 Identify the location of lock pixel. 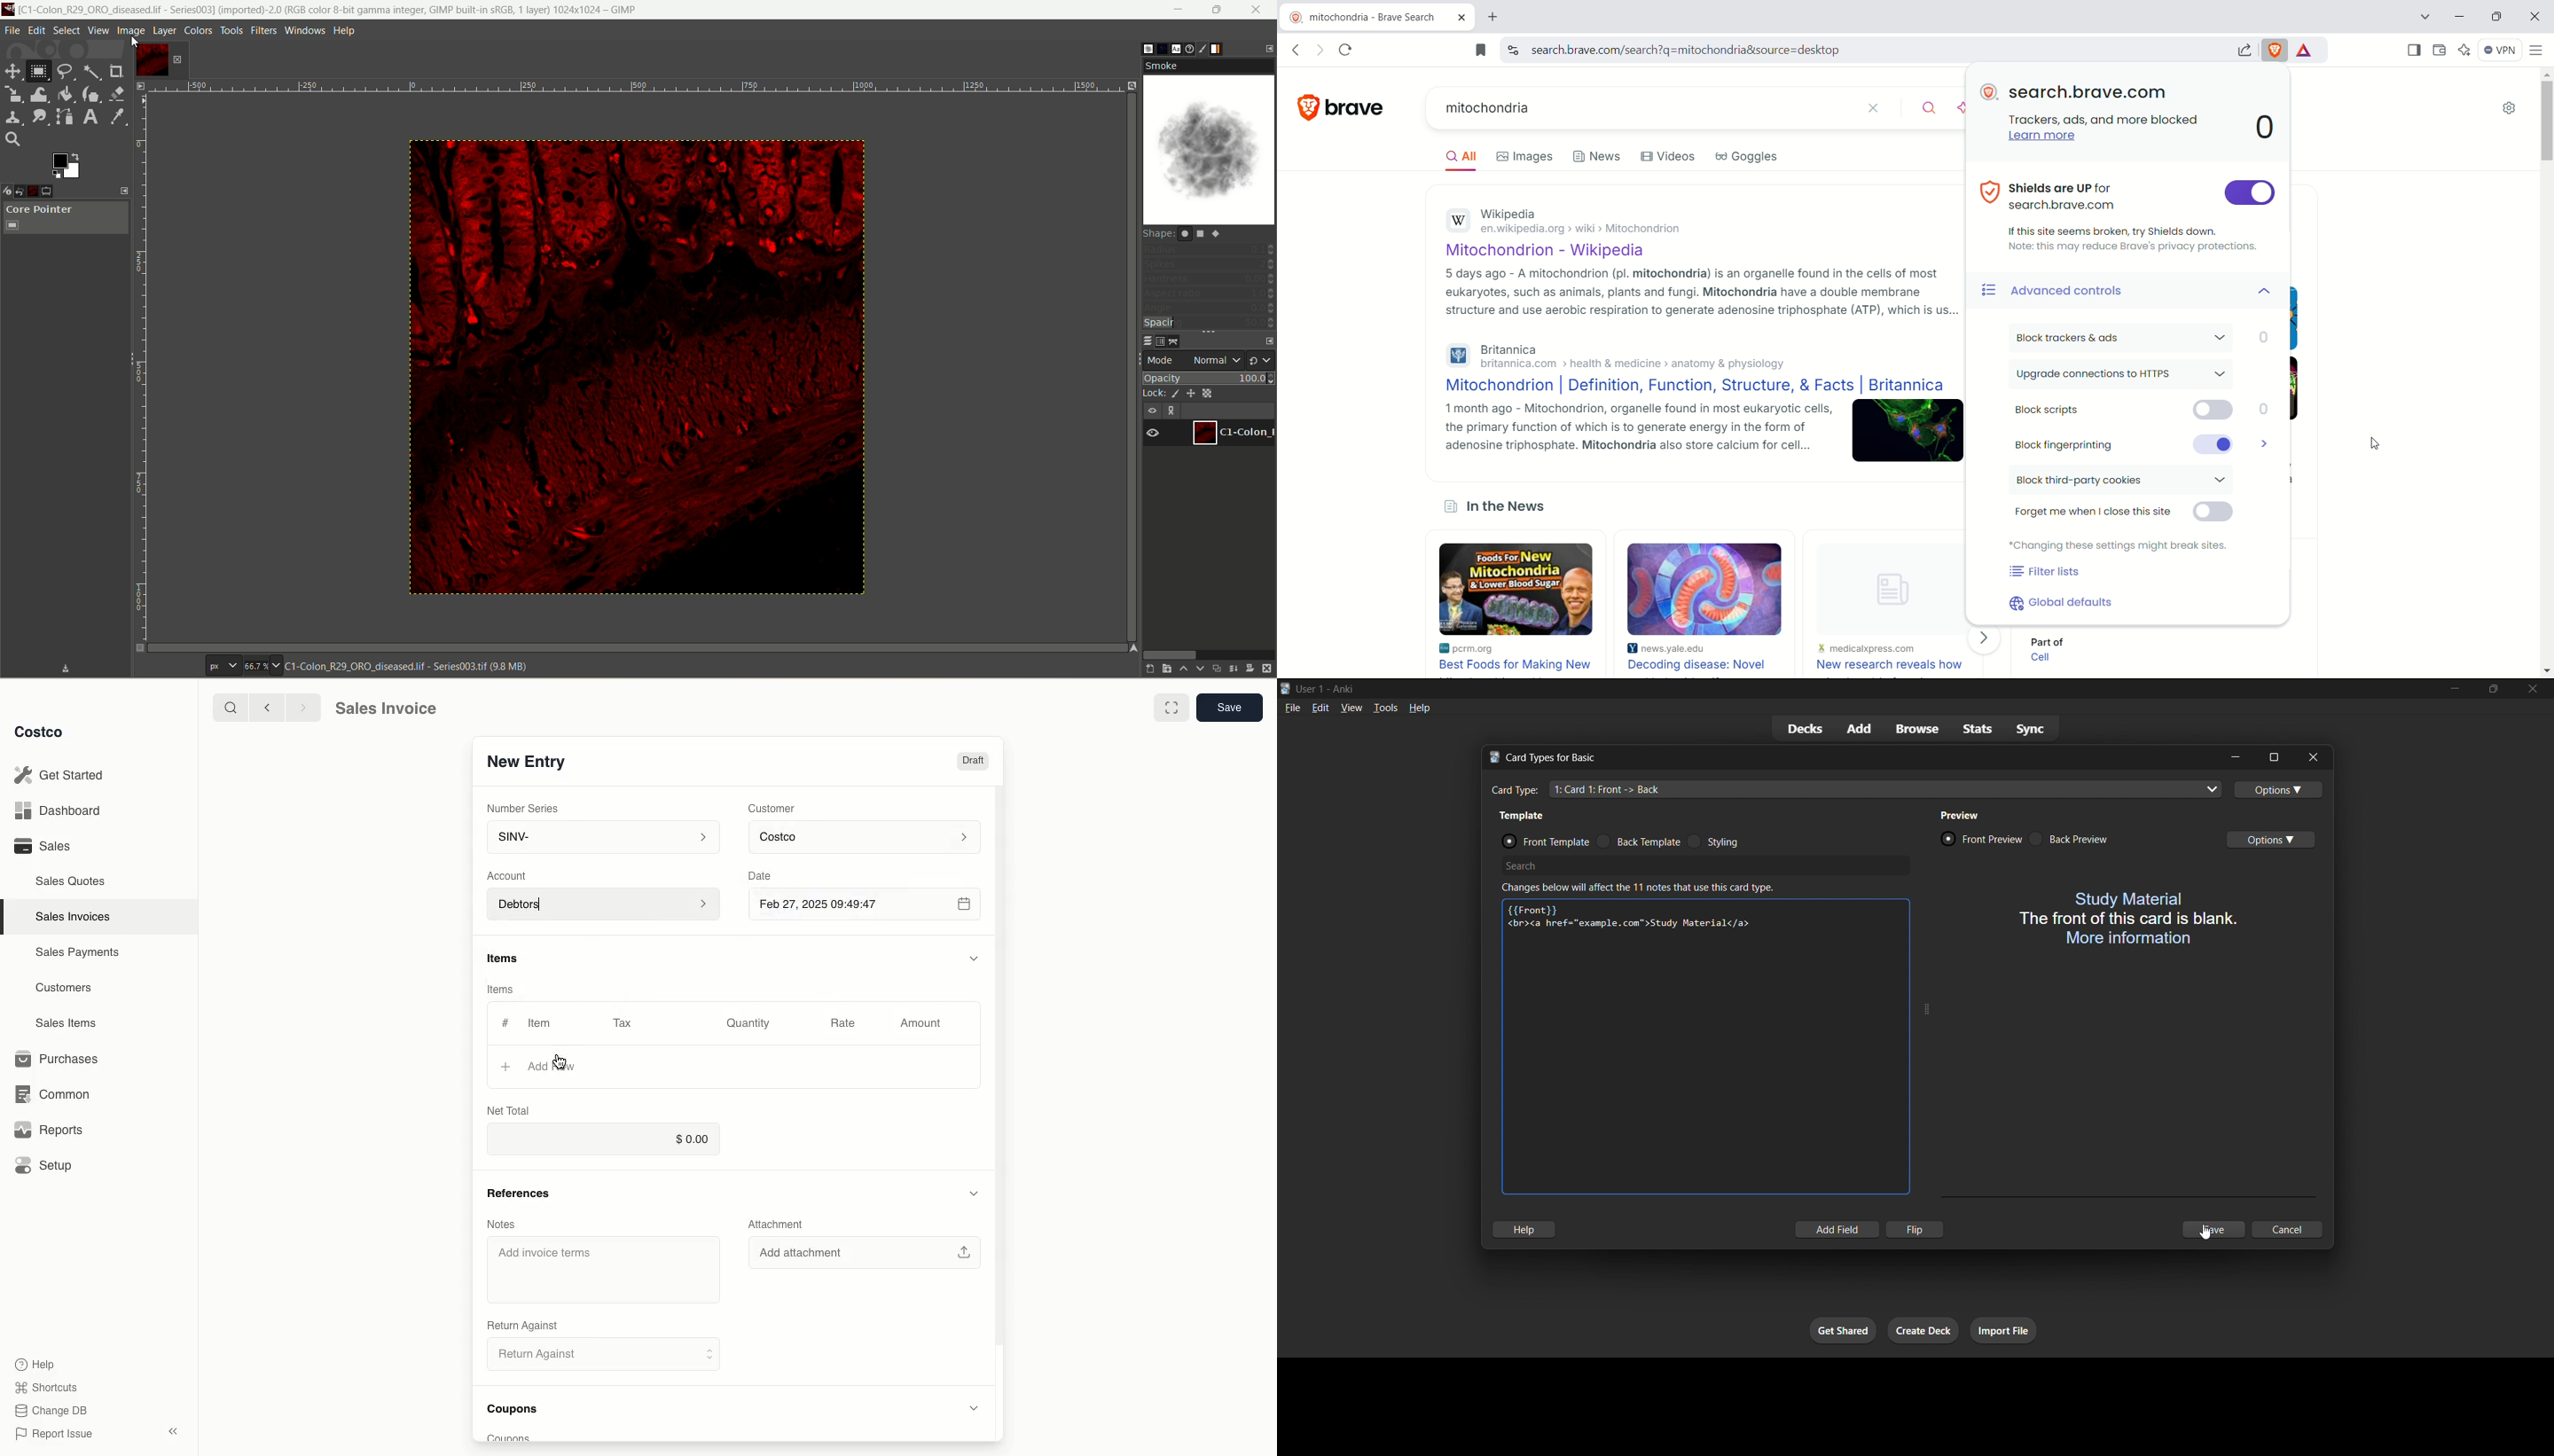
(1175, 394).